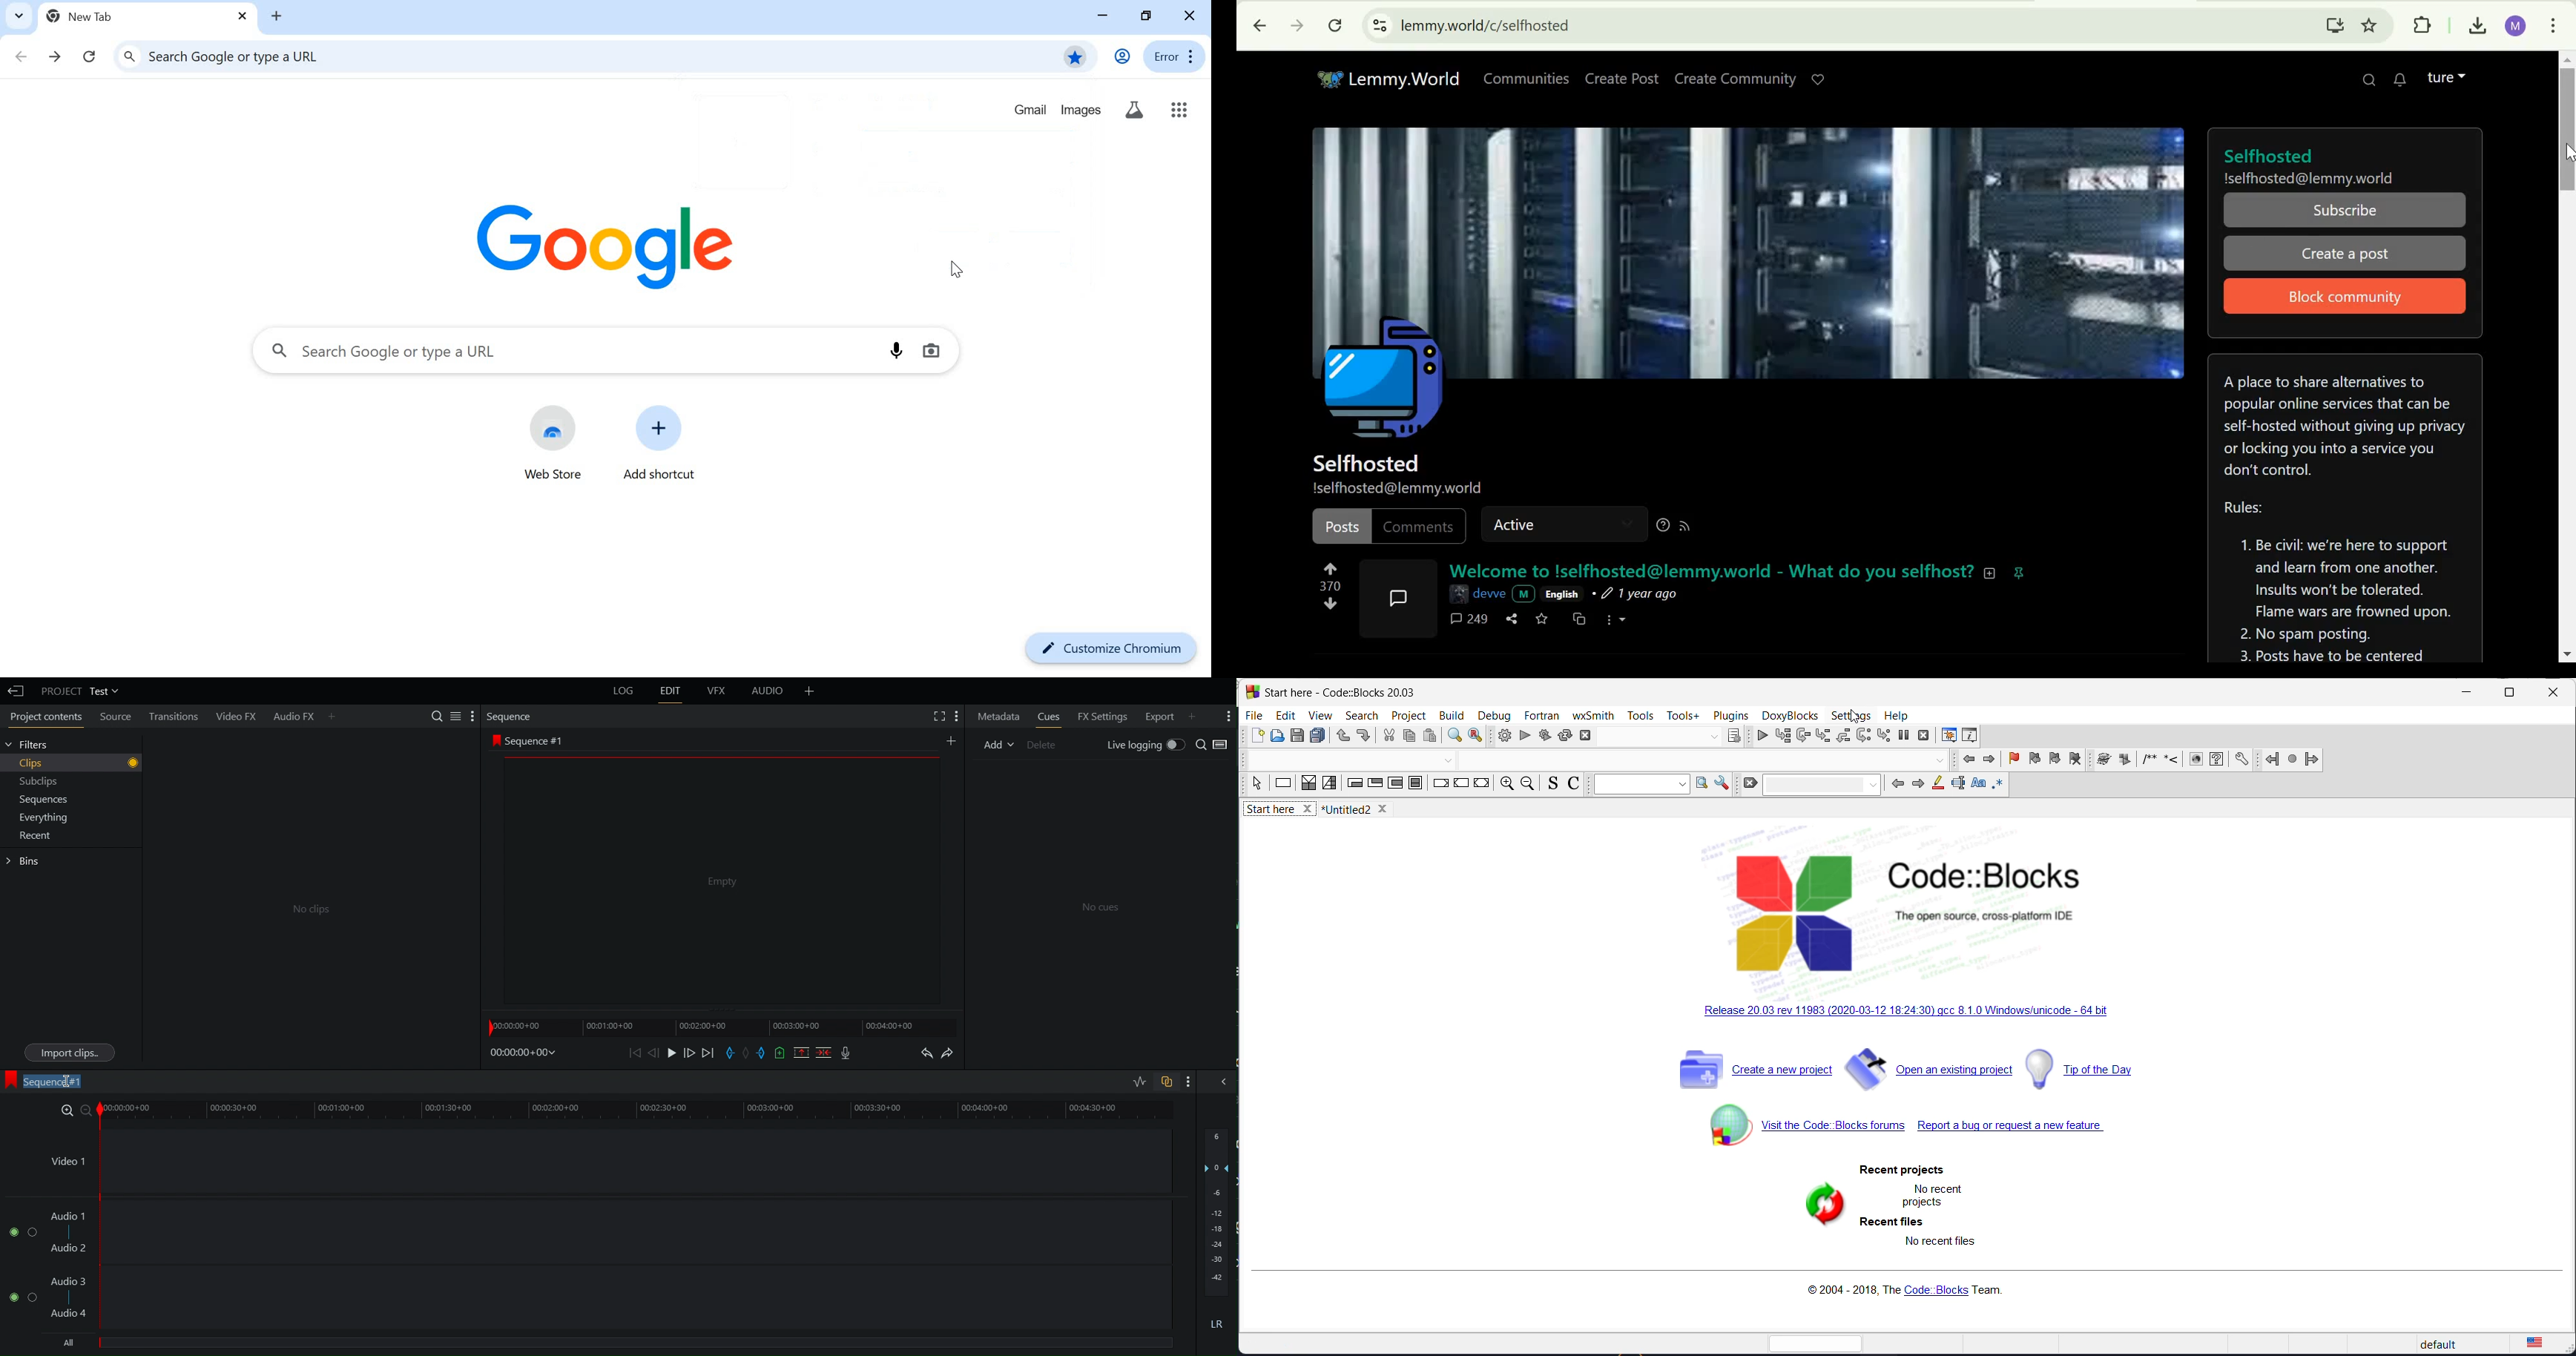 The width and height of the screenshot is (2576, 1372). Describe the element at coordinates (1751, 1074) in the screenshot. I see `create new project` at that location.